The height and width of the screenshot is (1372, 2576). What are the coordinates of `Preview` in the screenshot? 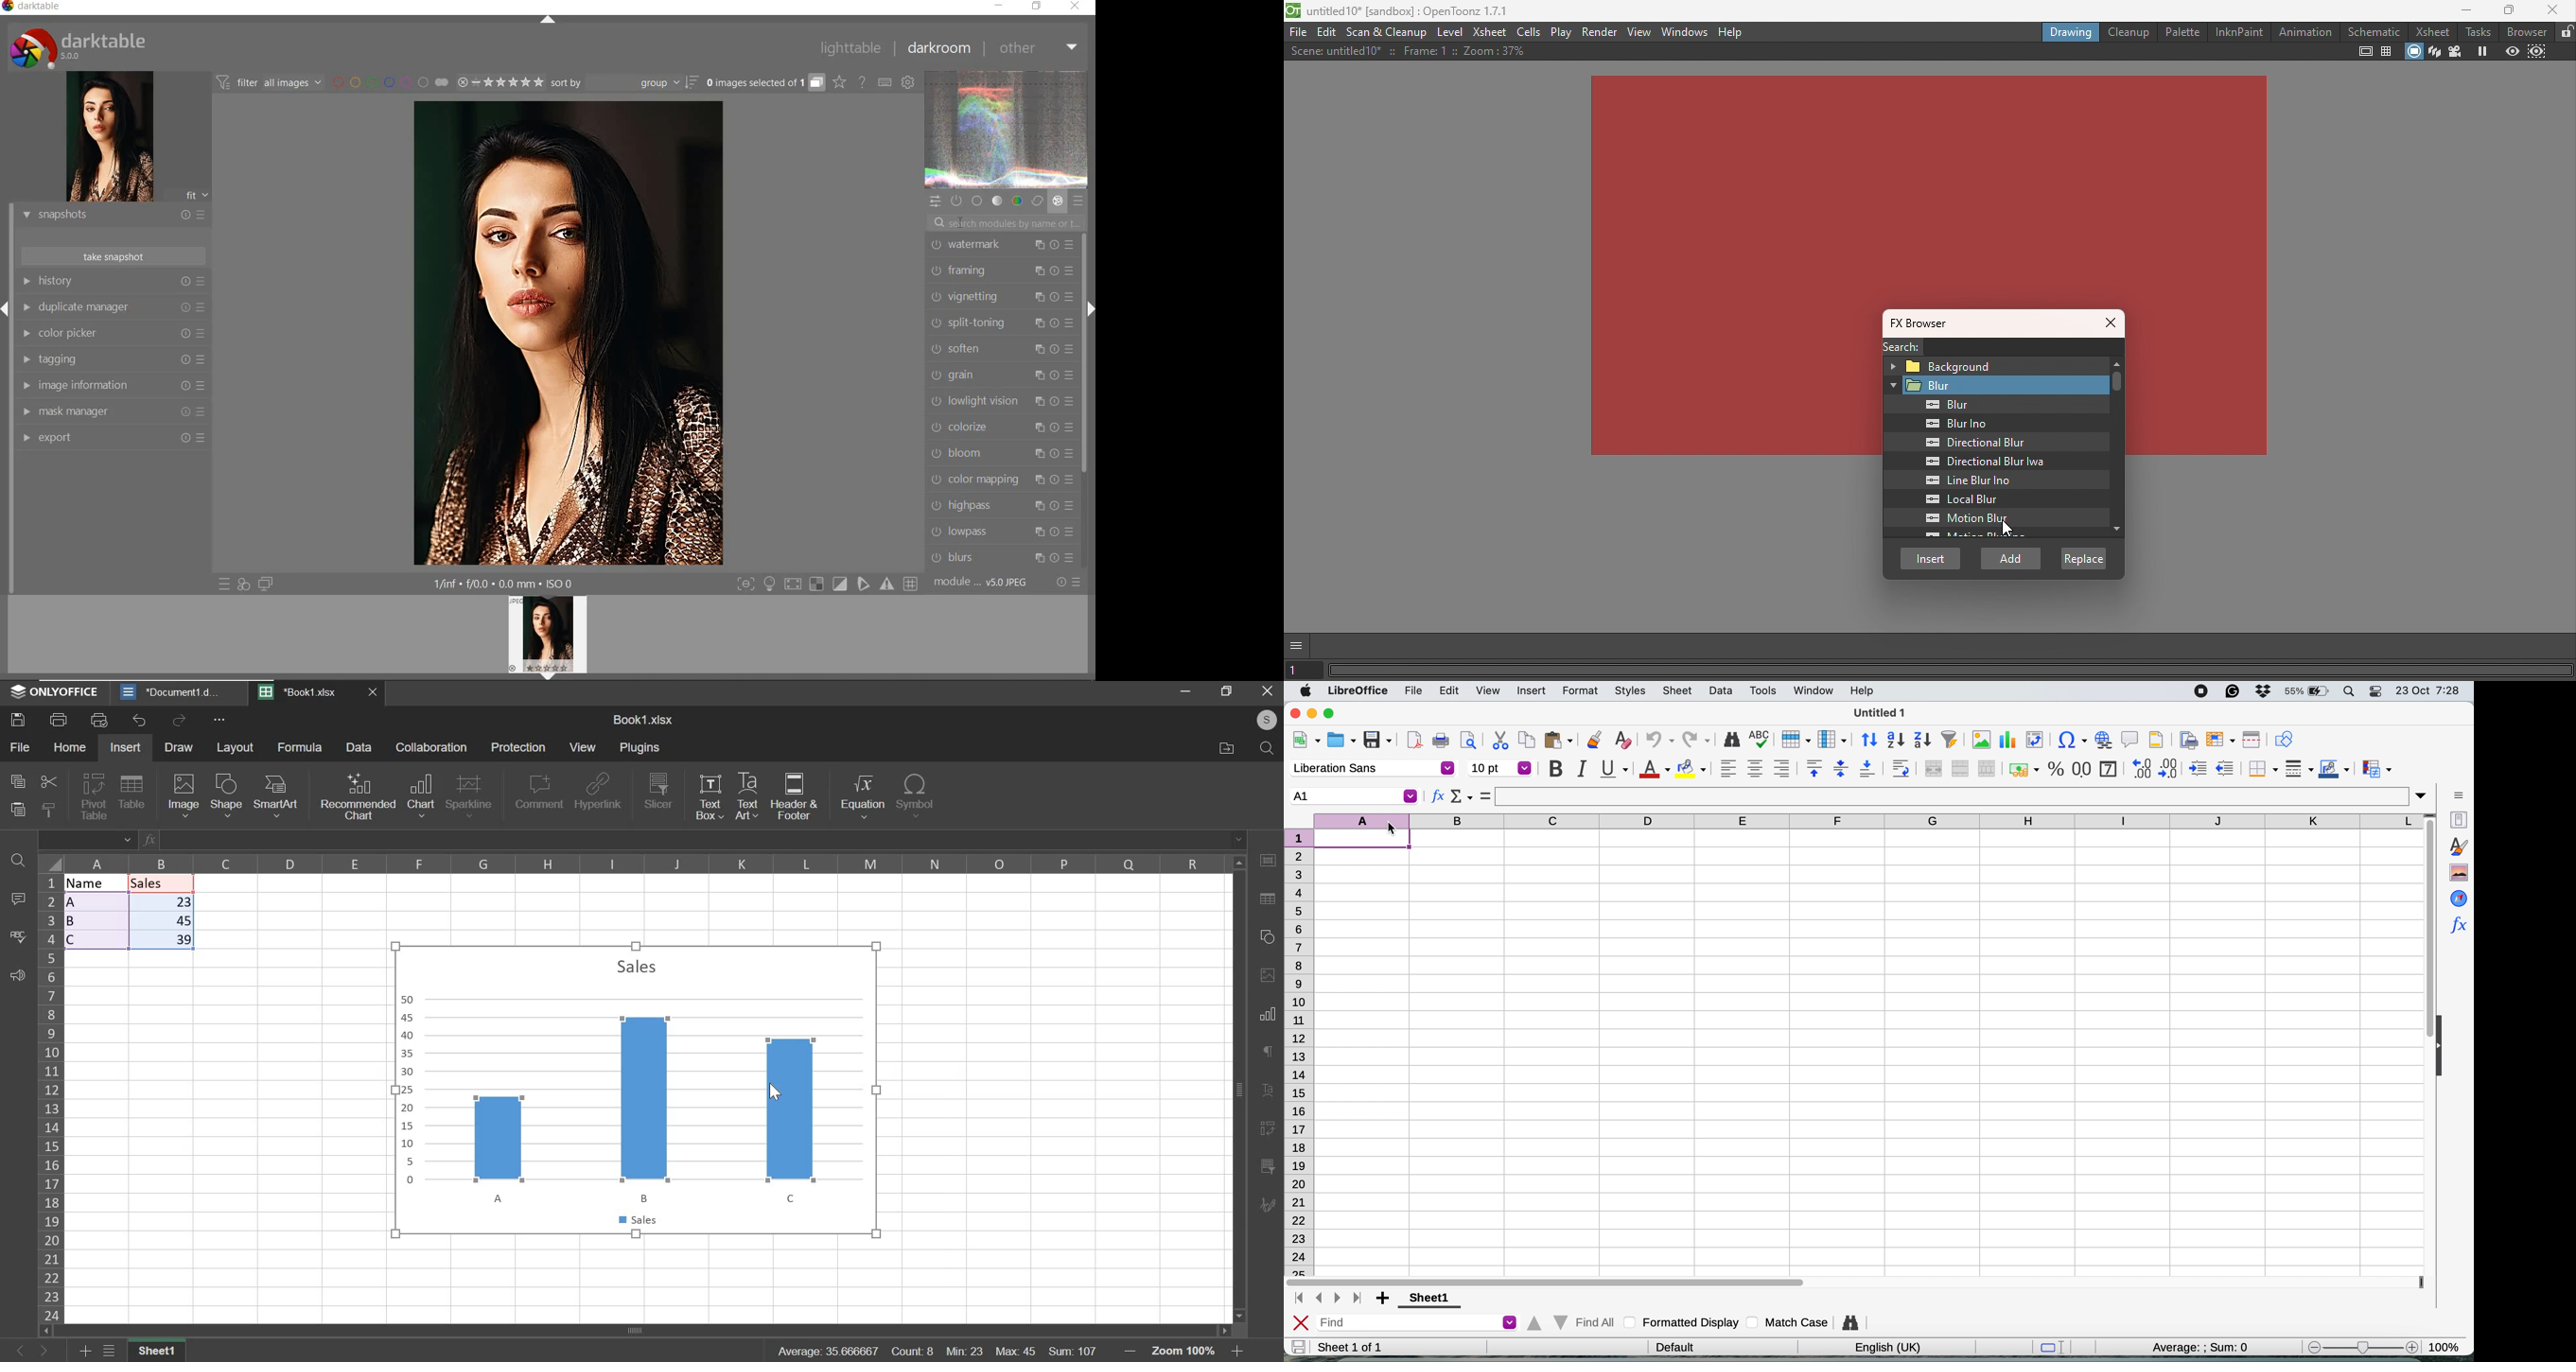 It's located at (2512, 50).